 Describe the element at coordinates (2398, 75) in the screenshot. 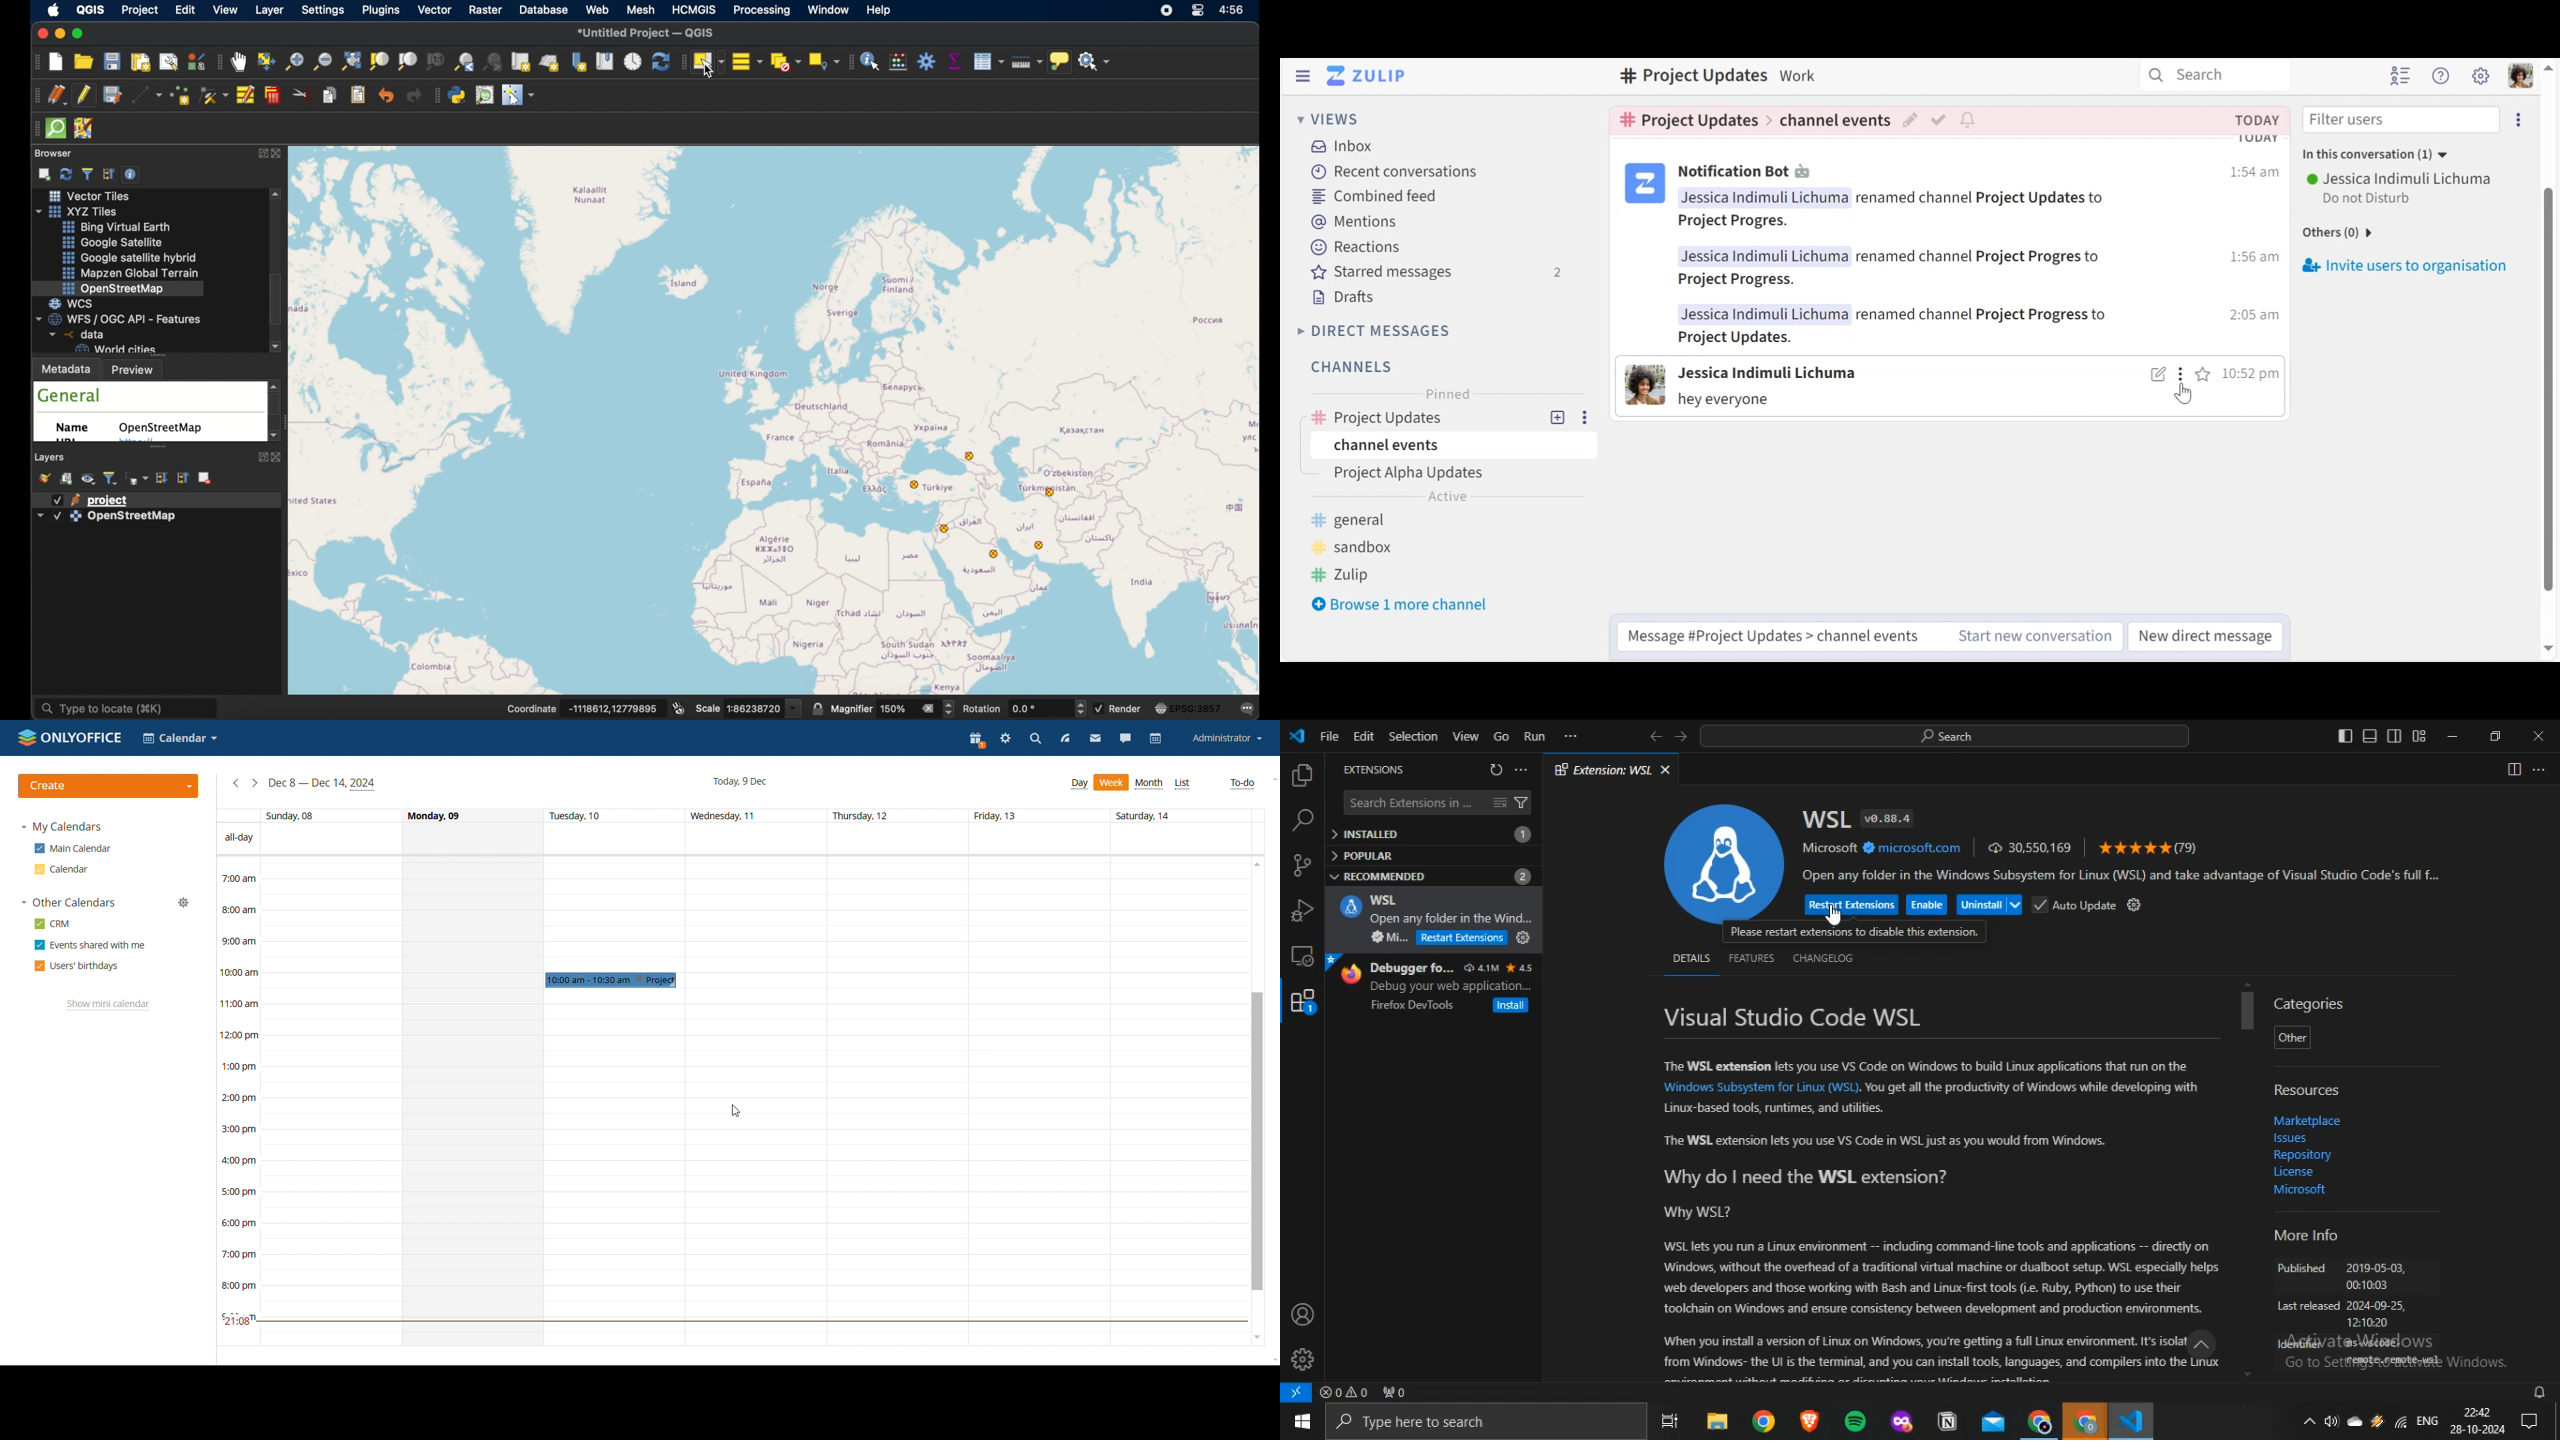

I see `Hide user list` at that location.